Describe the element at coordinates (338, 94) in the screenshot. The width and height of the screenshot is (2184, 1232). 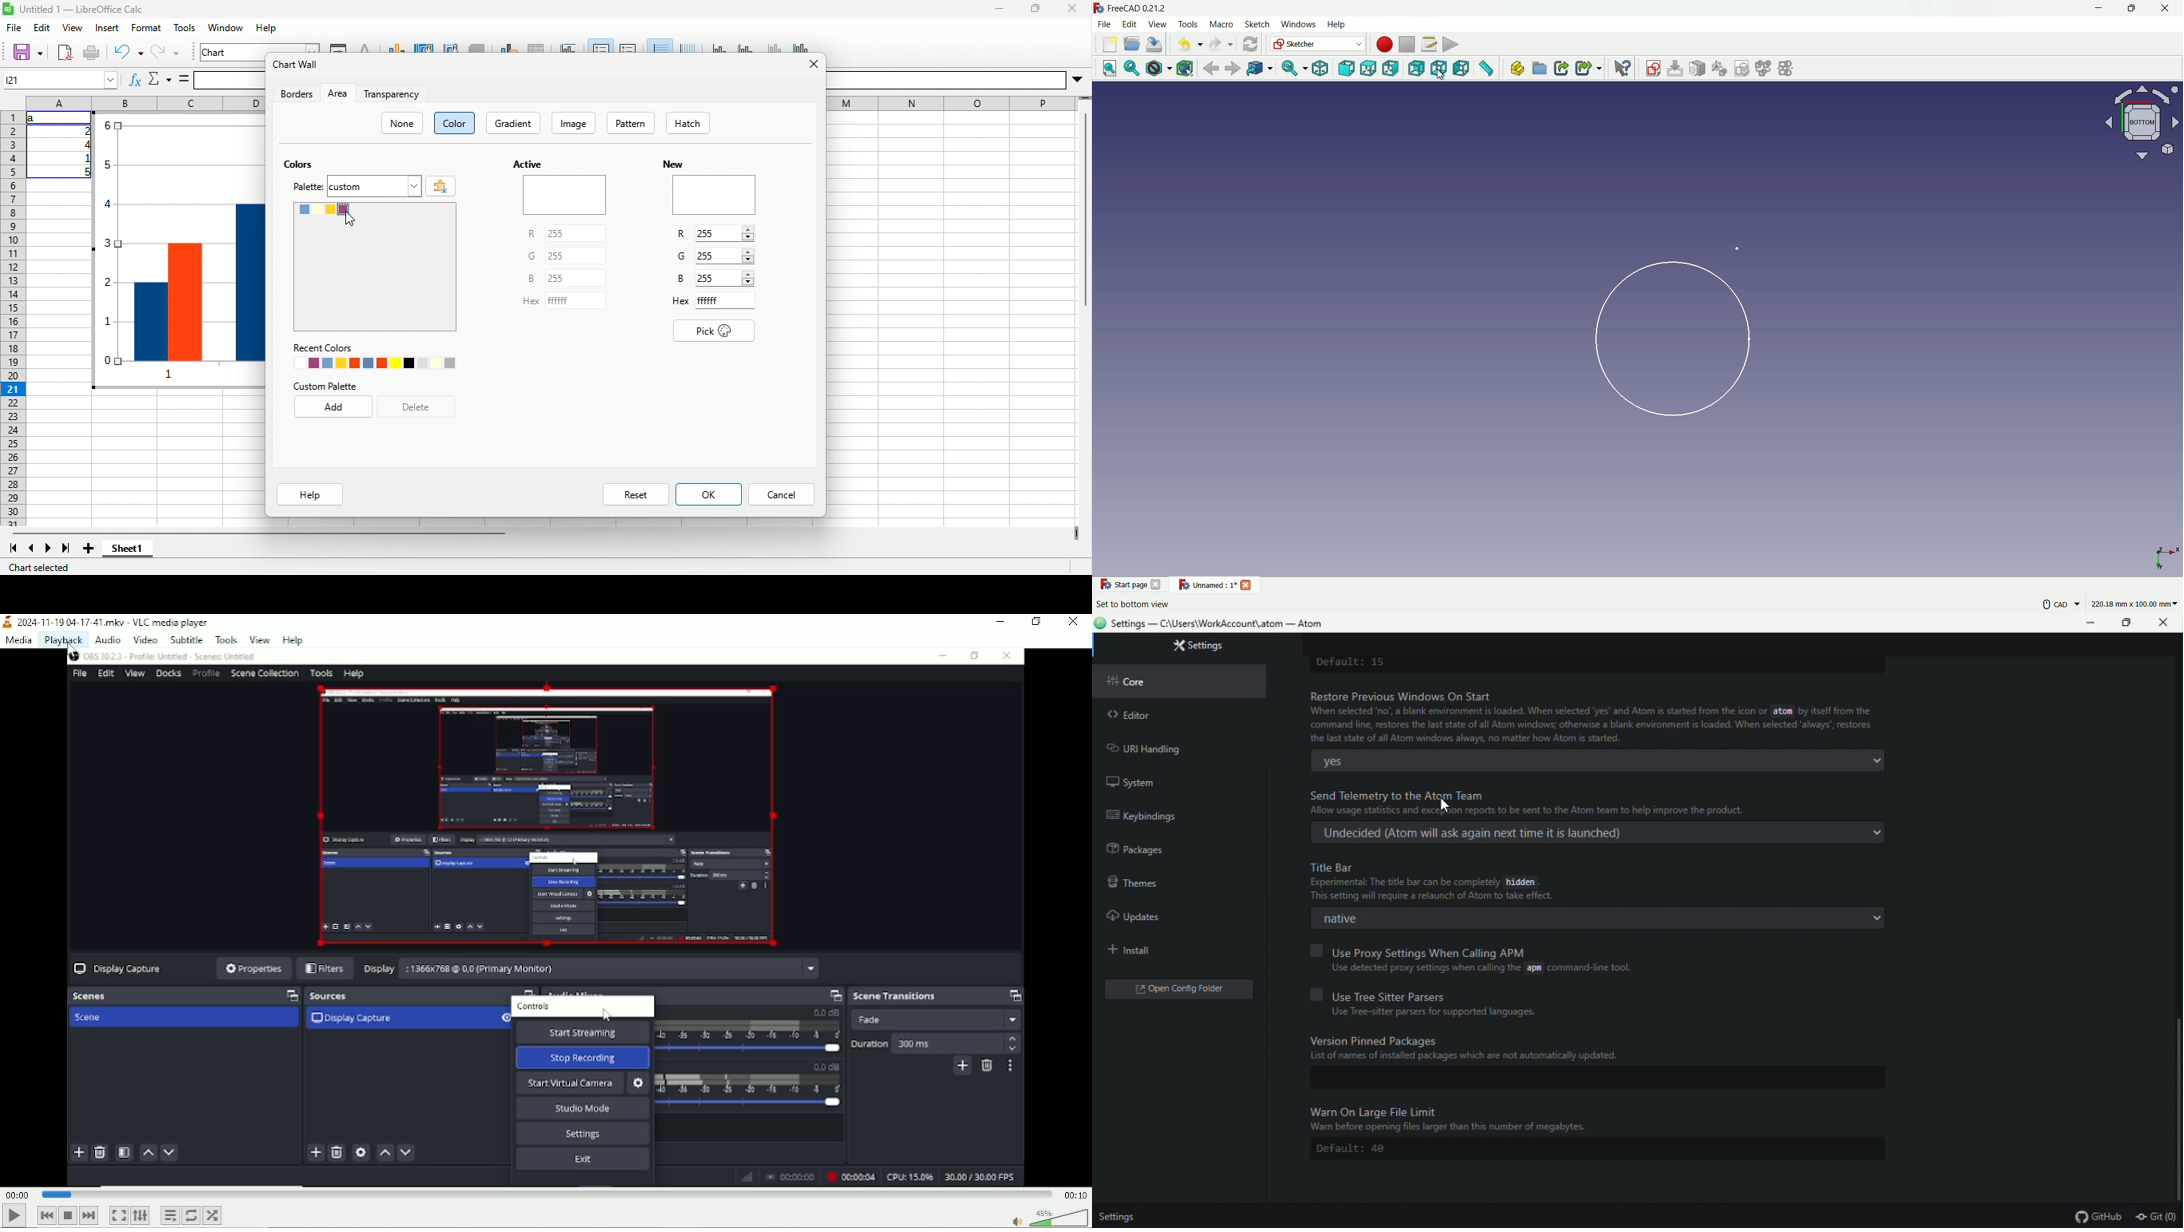
I see `area` at that location.